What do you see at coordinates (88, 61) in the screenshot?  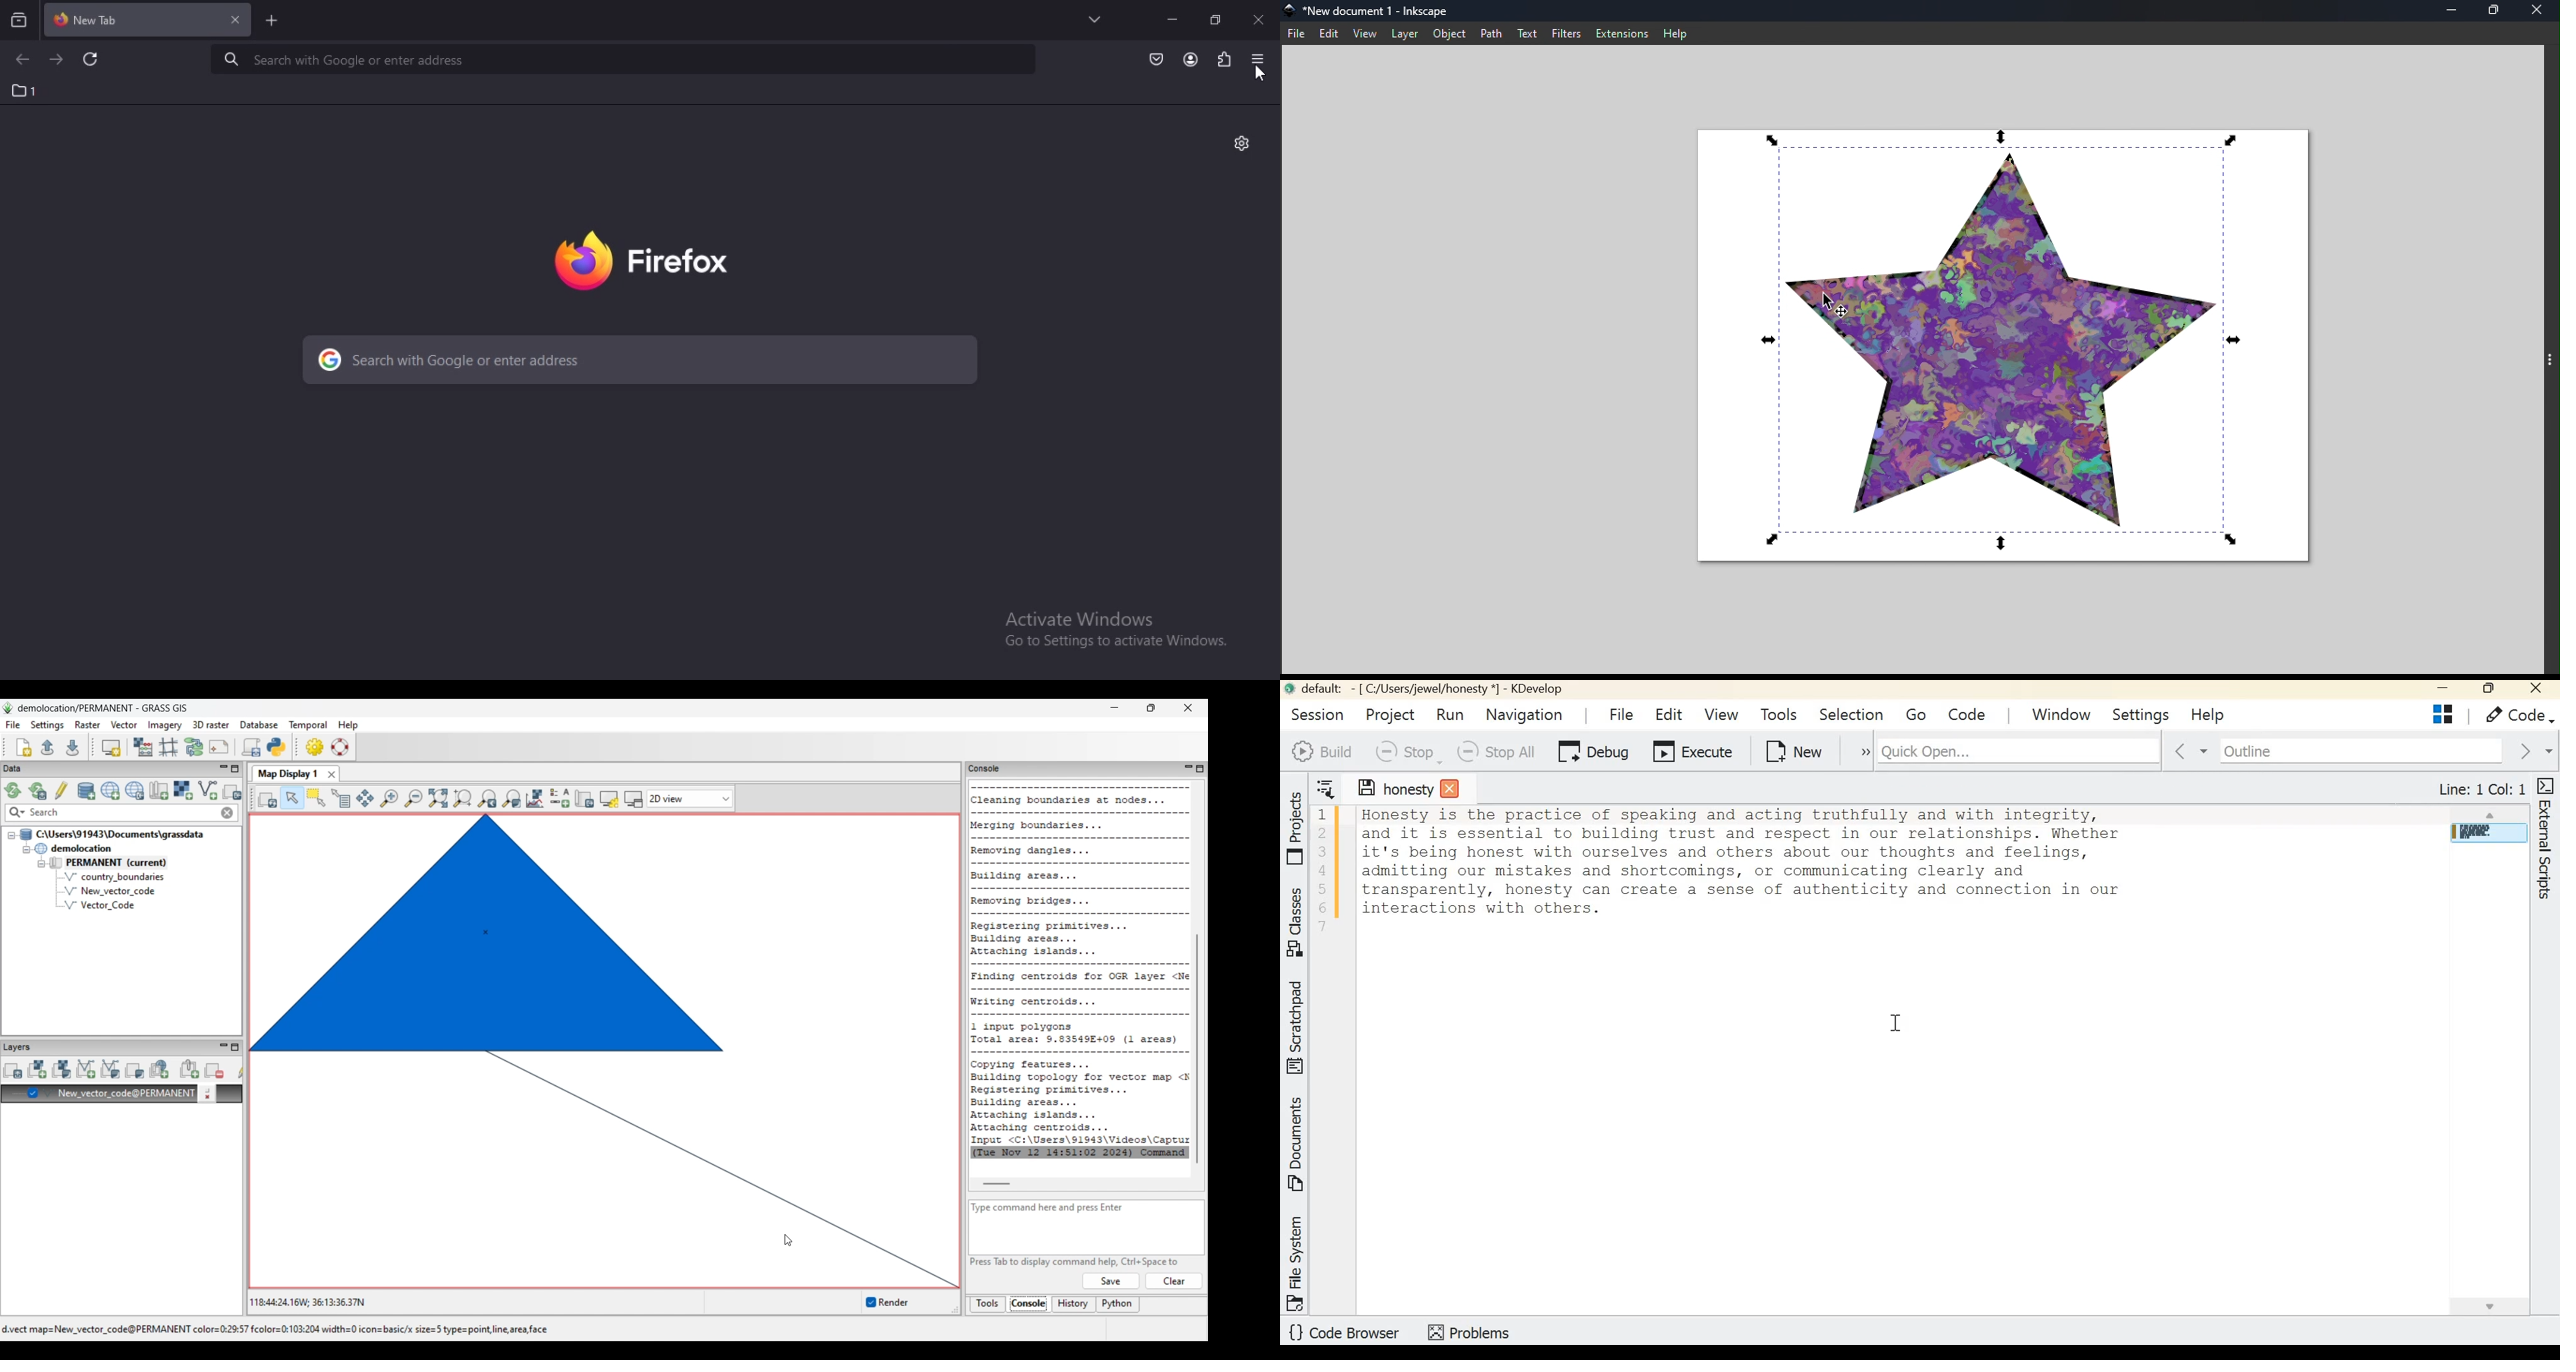 I see `reload current page` at bounding box center [88, 61].